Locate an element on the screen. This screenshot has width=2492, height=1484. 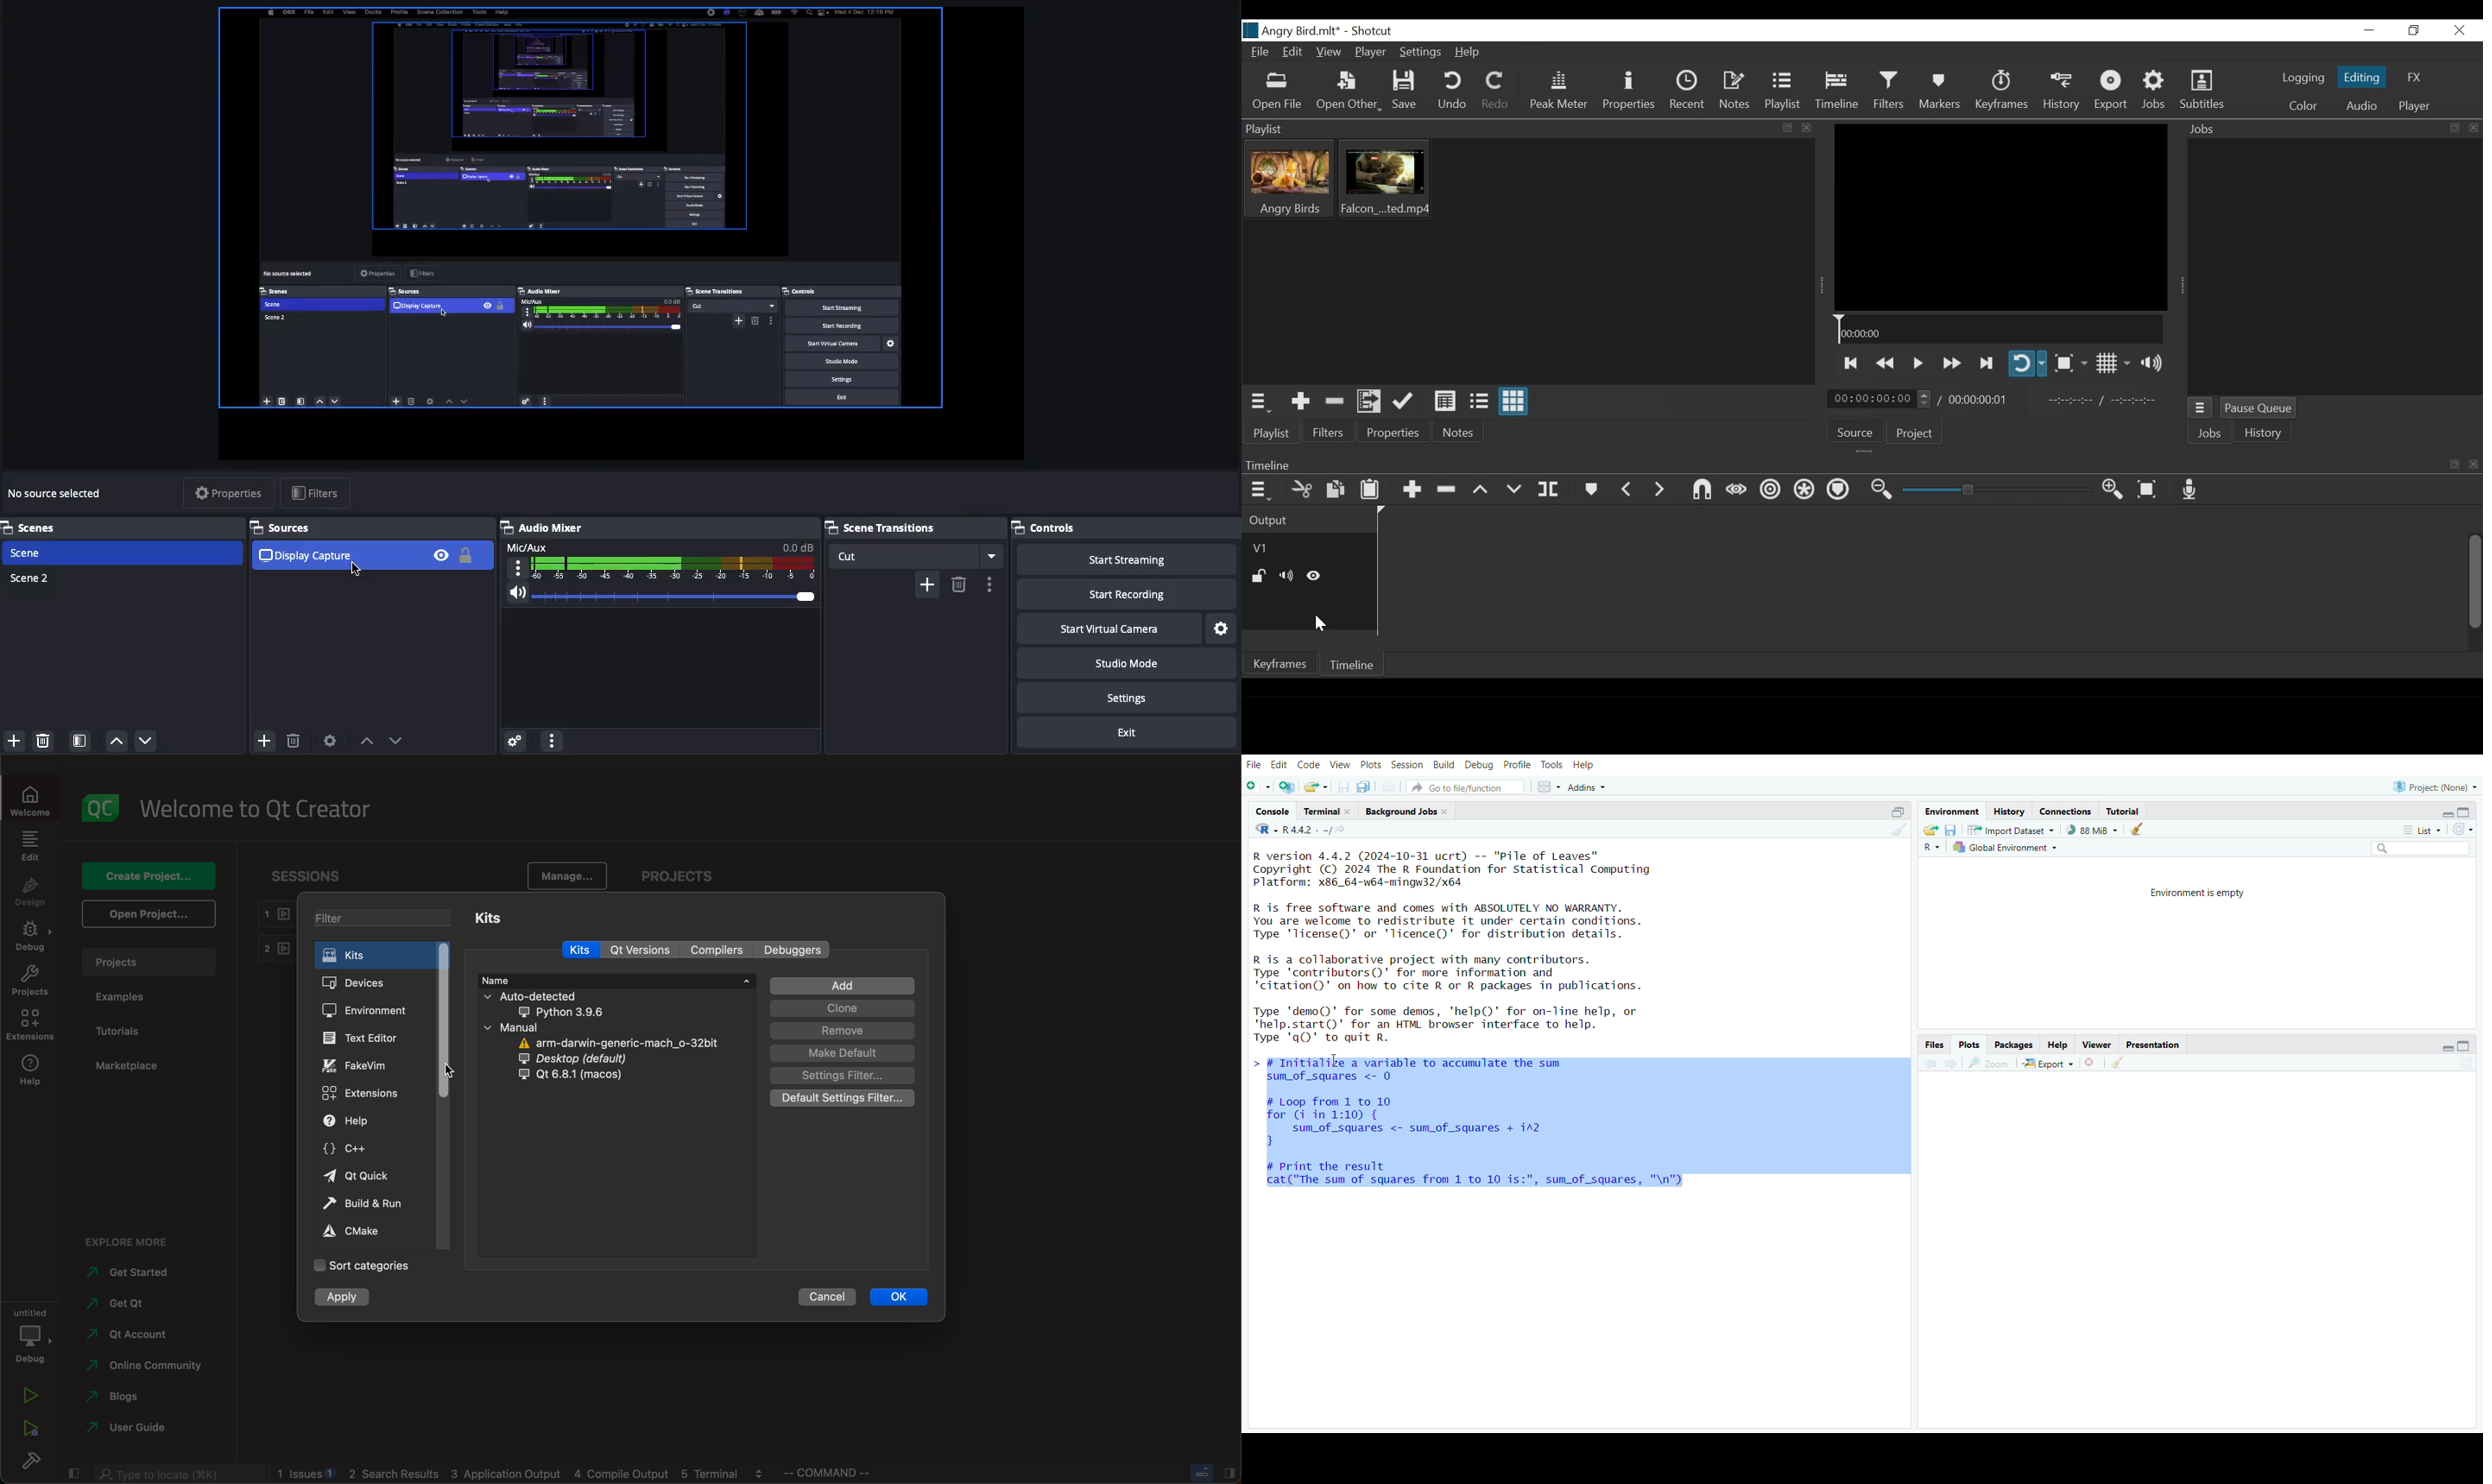
close slide bar is located at coordinates (72, 1475).